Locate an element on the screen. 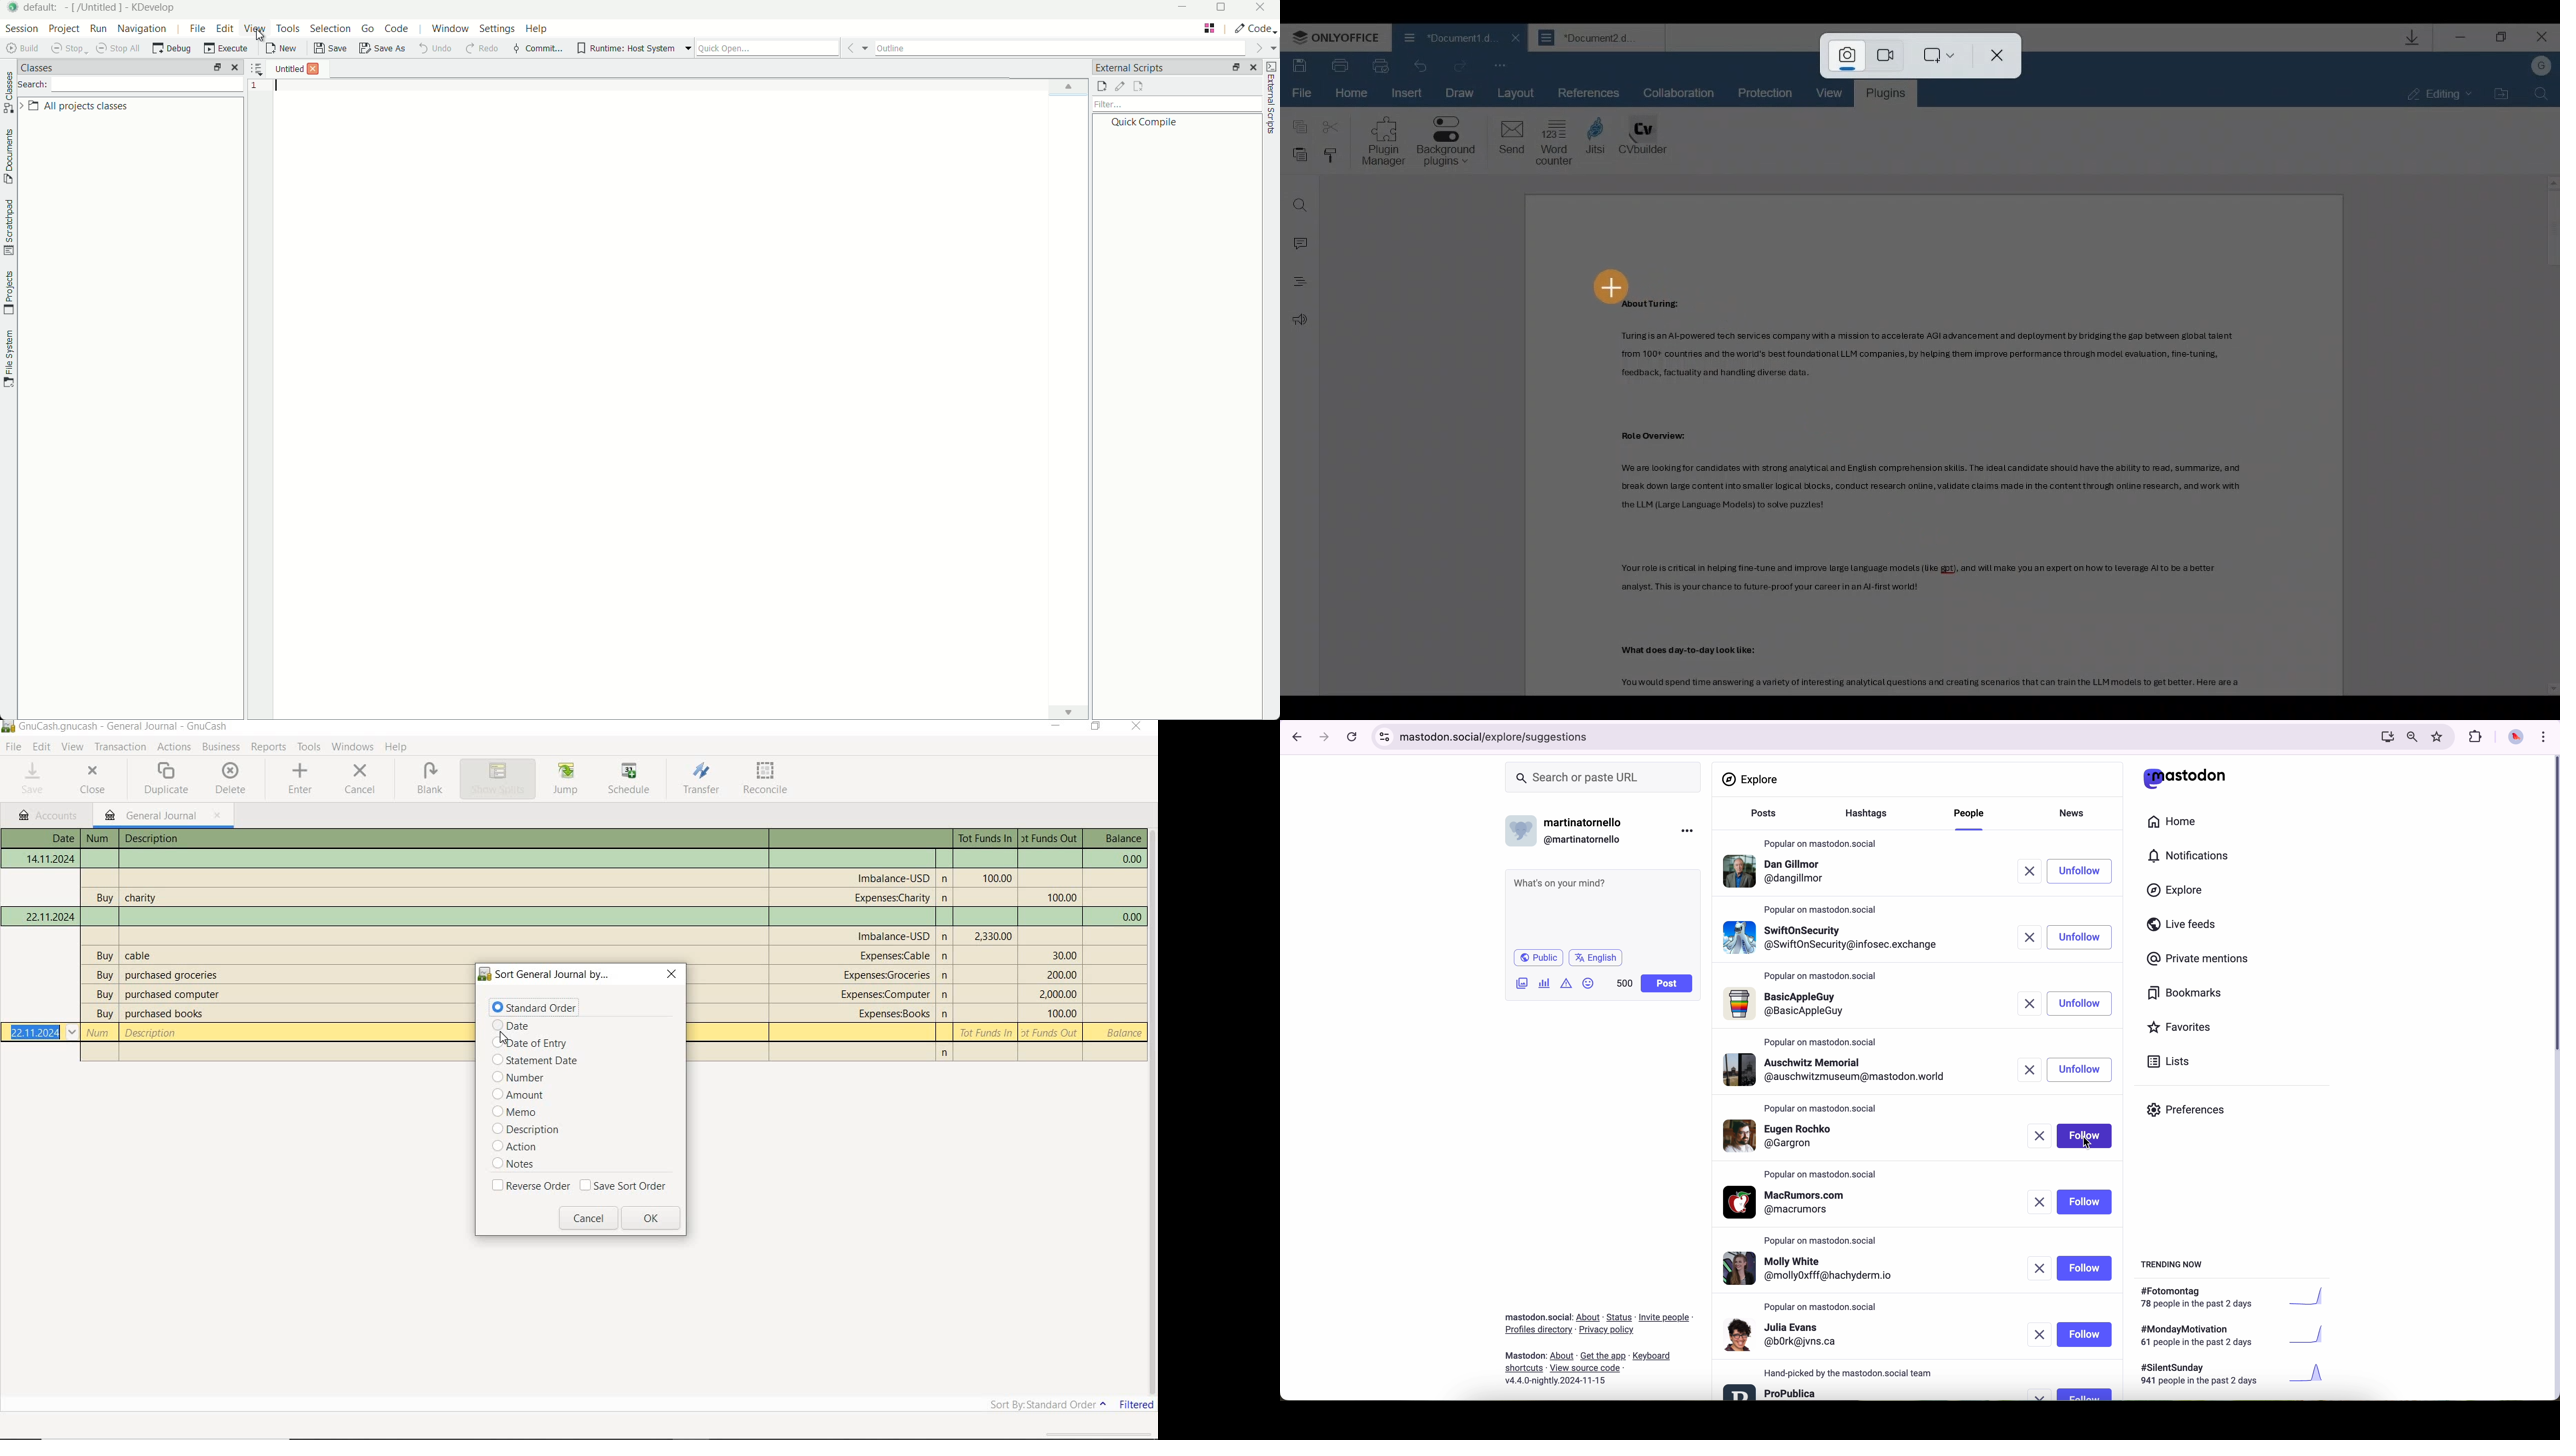 This screenshot has height=1456, width=2576. posts is located at coordinates (1761, 818).